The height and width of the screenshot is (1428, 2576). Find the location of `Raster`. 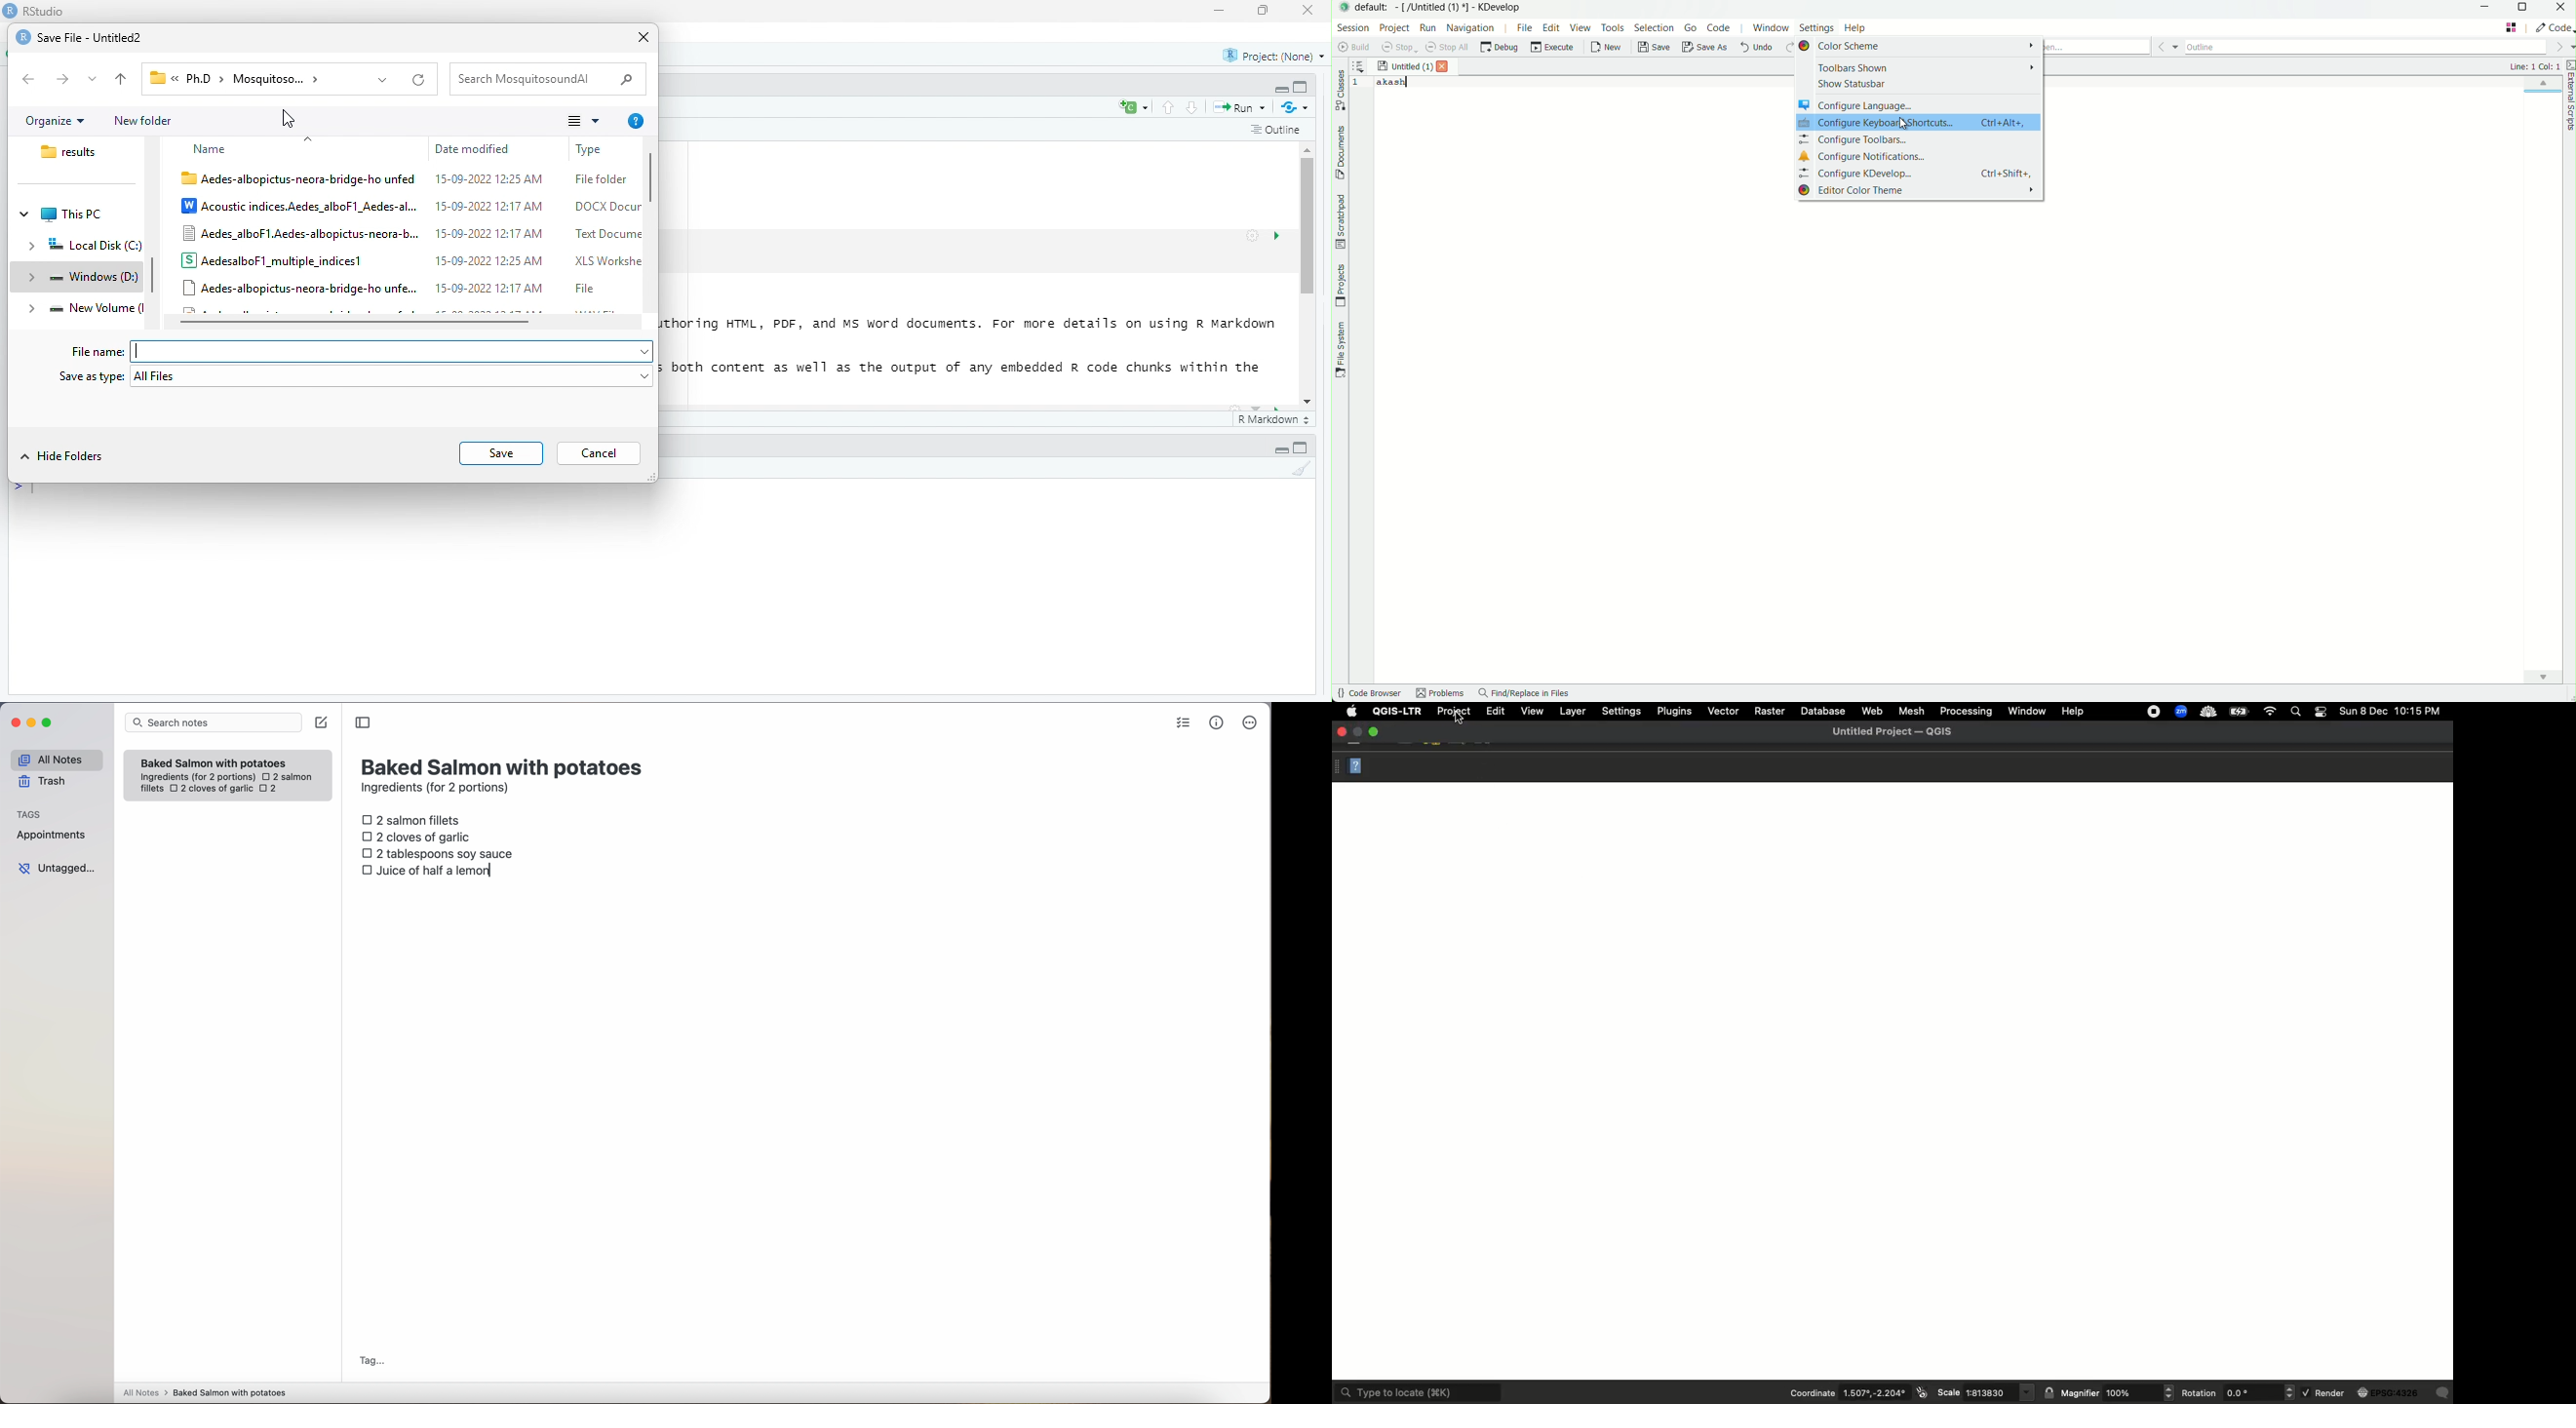

Raster is located at coordinates (1770, 710).